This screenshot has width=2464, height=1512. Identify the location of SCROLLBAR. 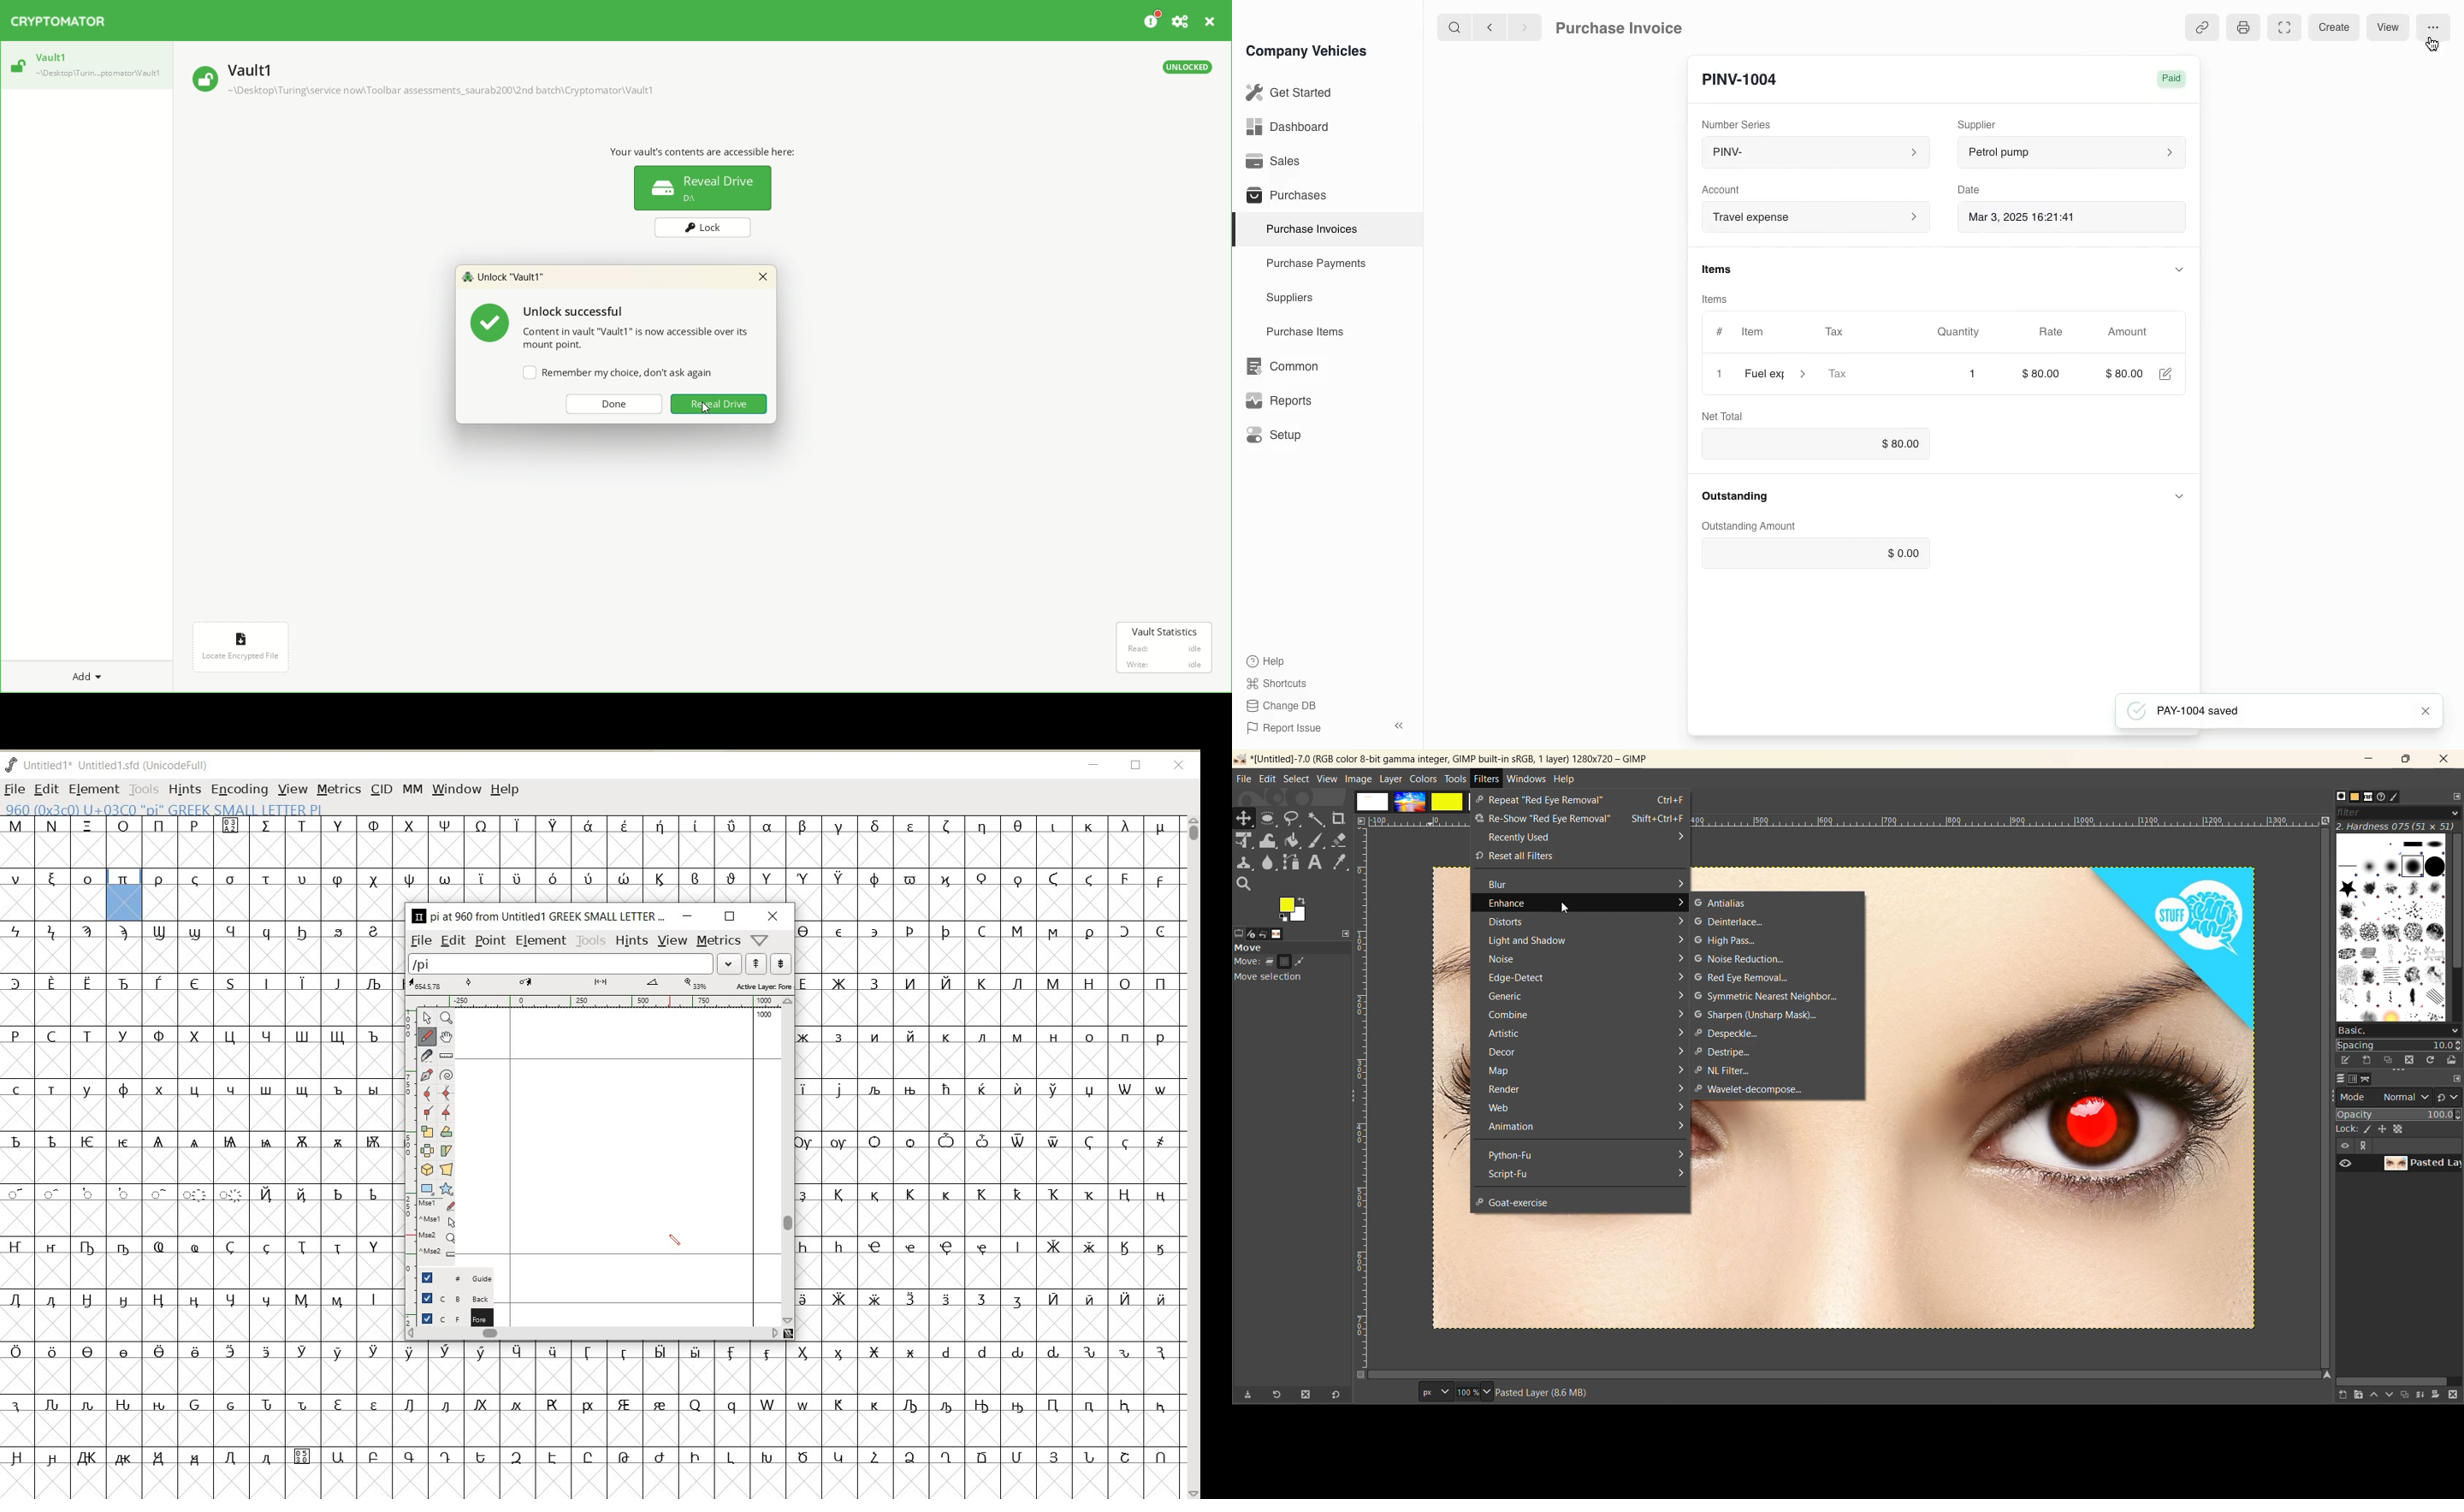
(1192, 1156).